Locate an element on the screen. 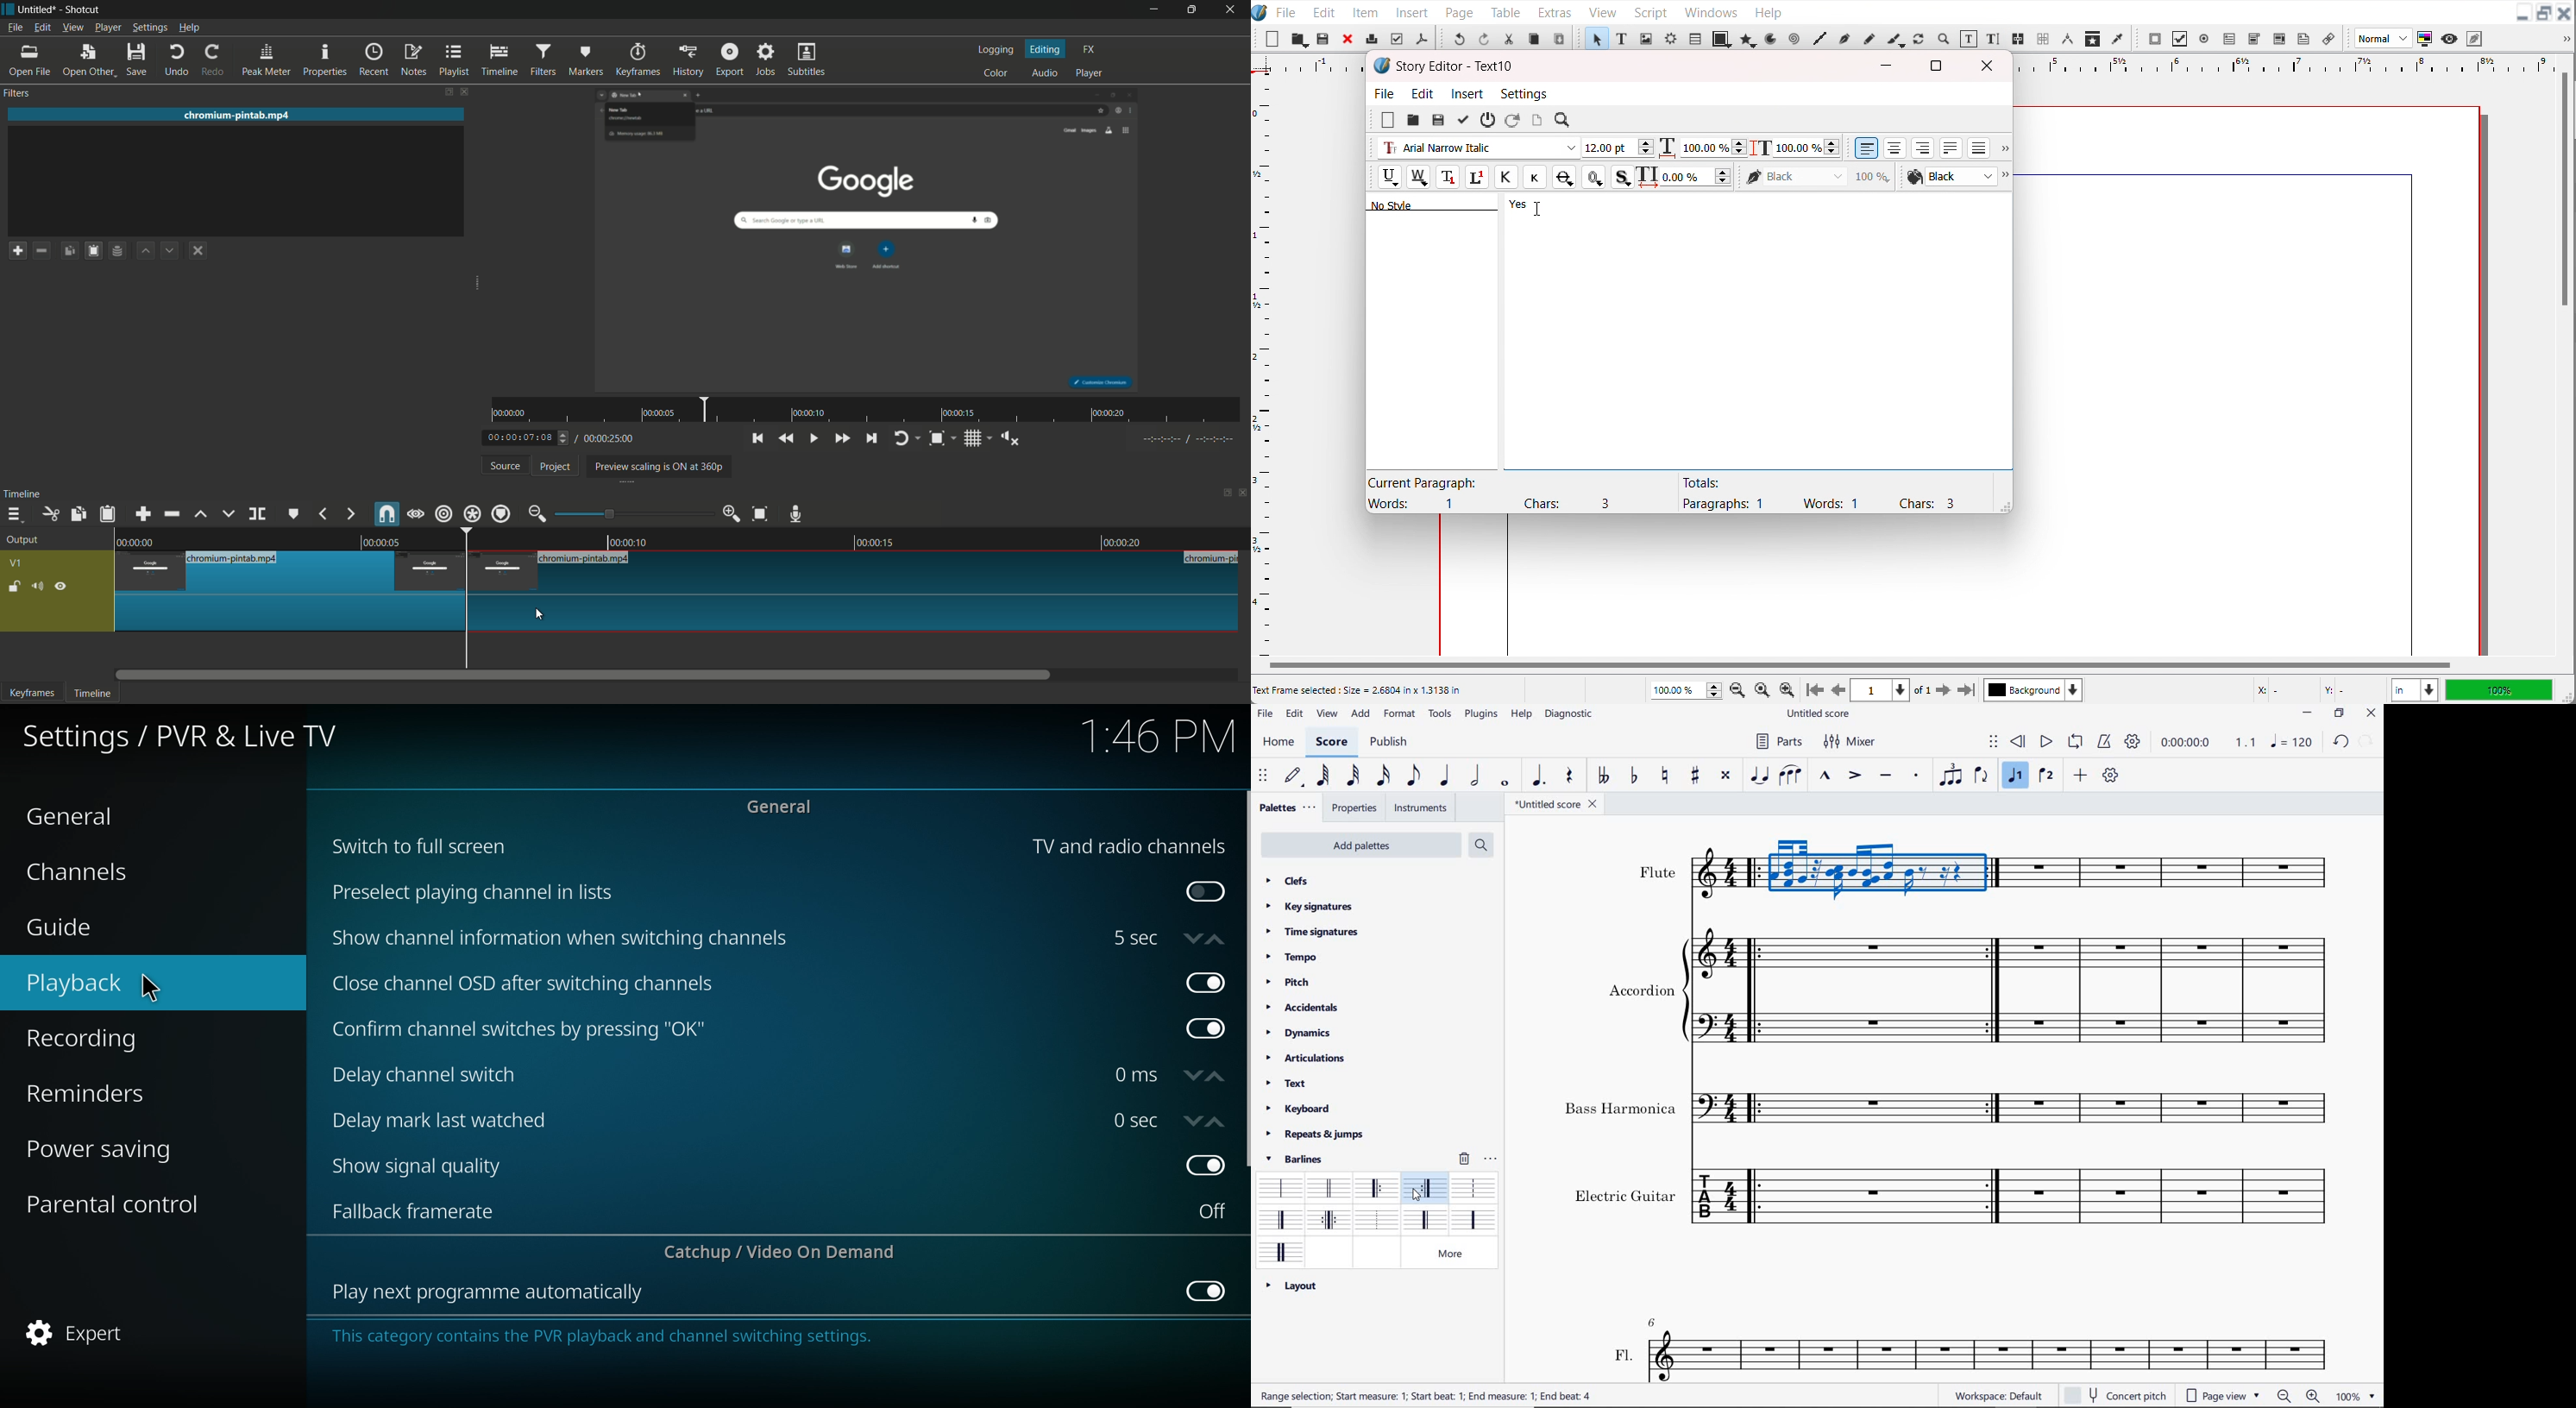 The height and width of the screenshot is (1428, 2576). jobs is located at coordinates (765, 59).